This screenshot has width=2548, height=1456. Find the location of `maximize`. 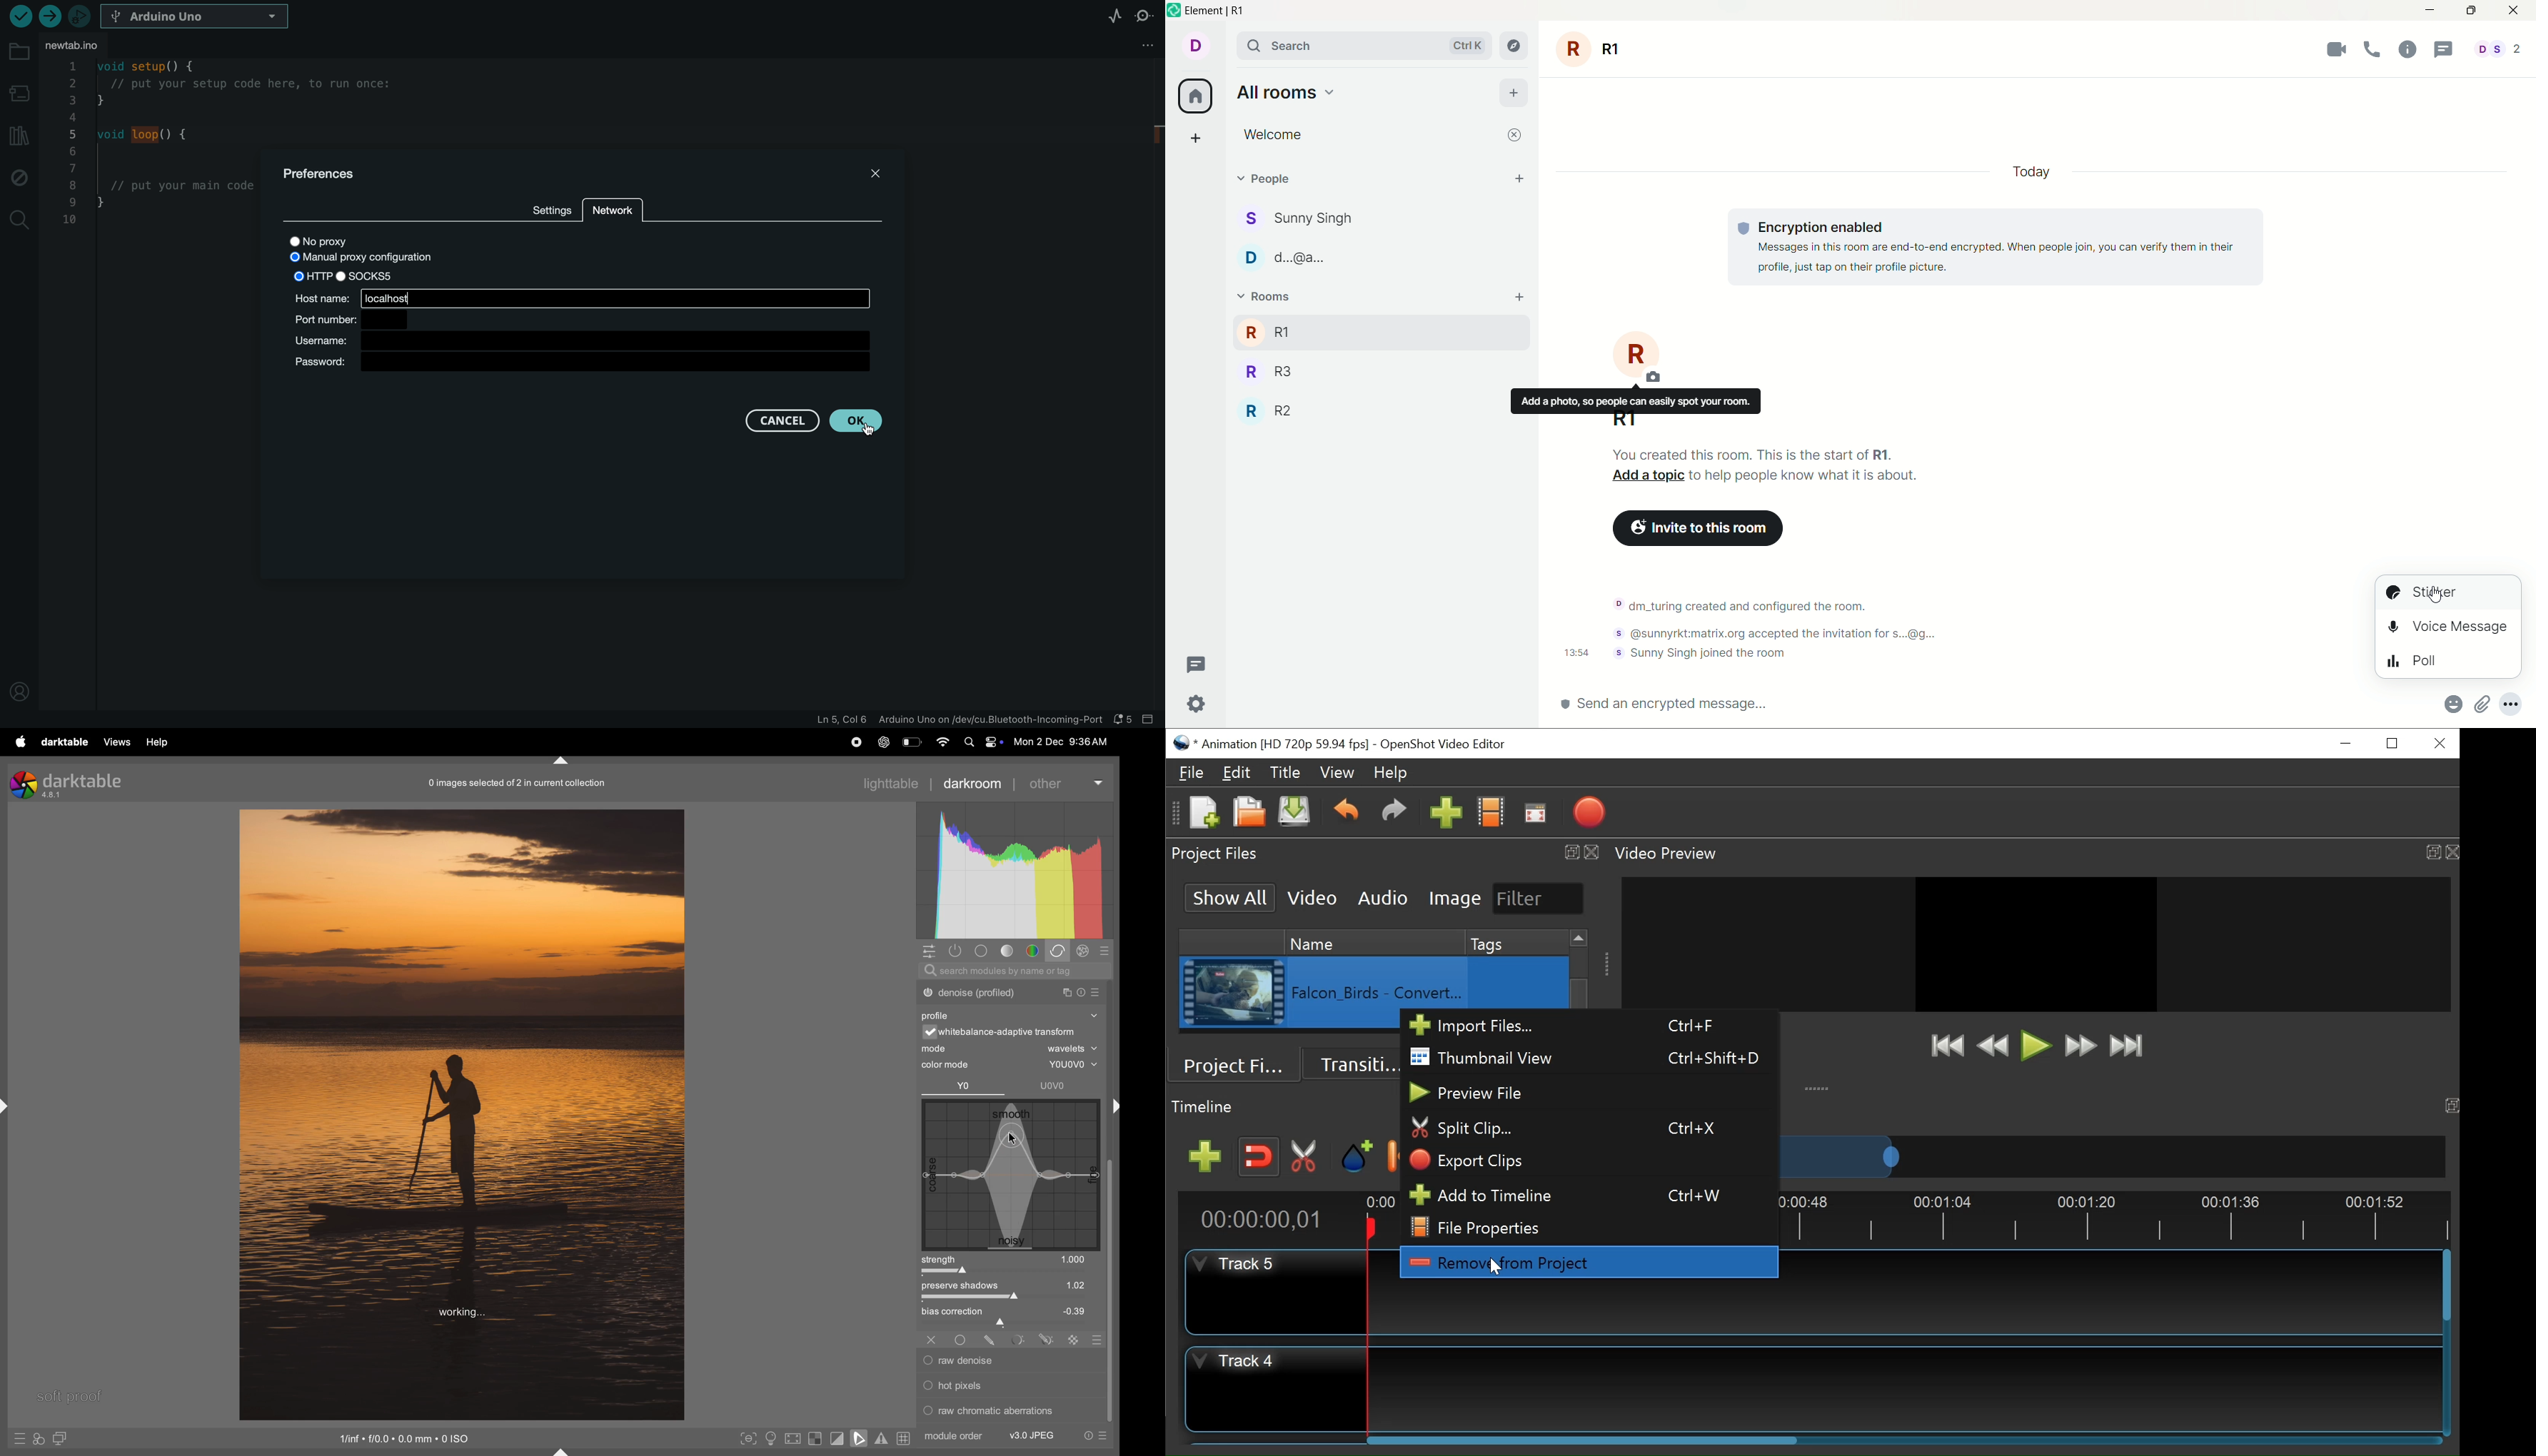

maximize is located at coordinates (2470, 11).